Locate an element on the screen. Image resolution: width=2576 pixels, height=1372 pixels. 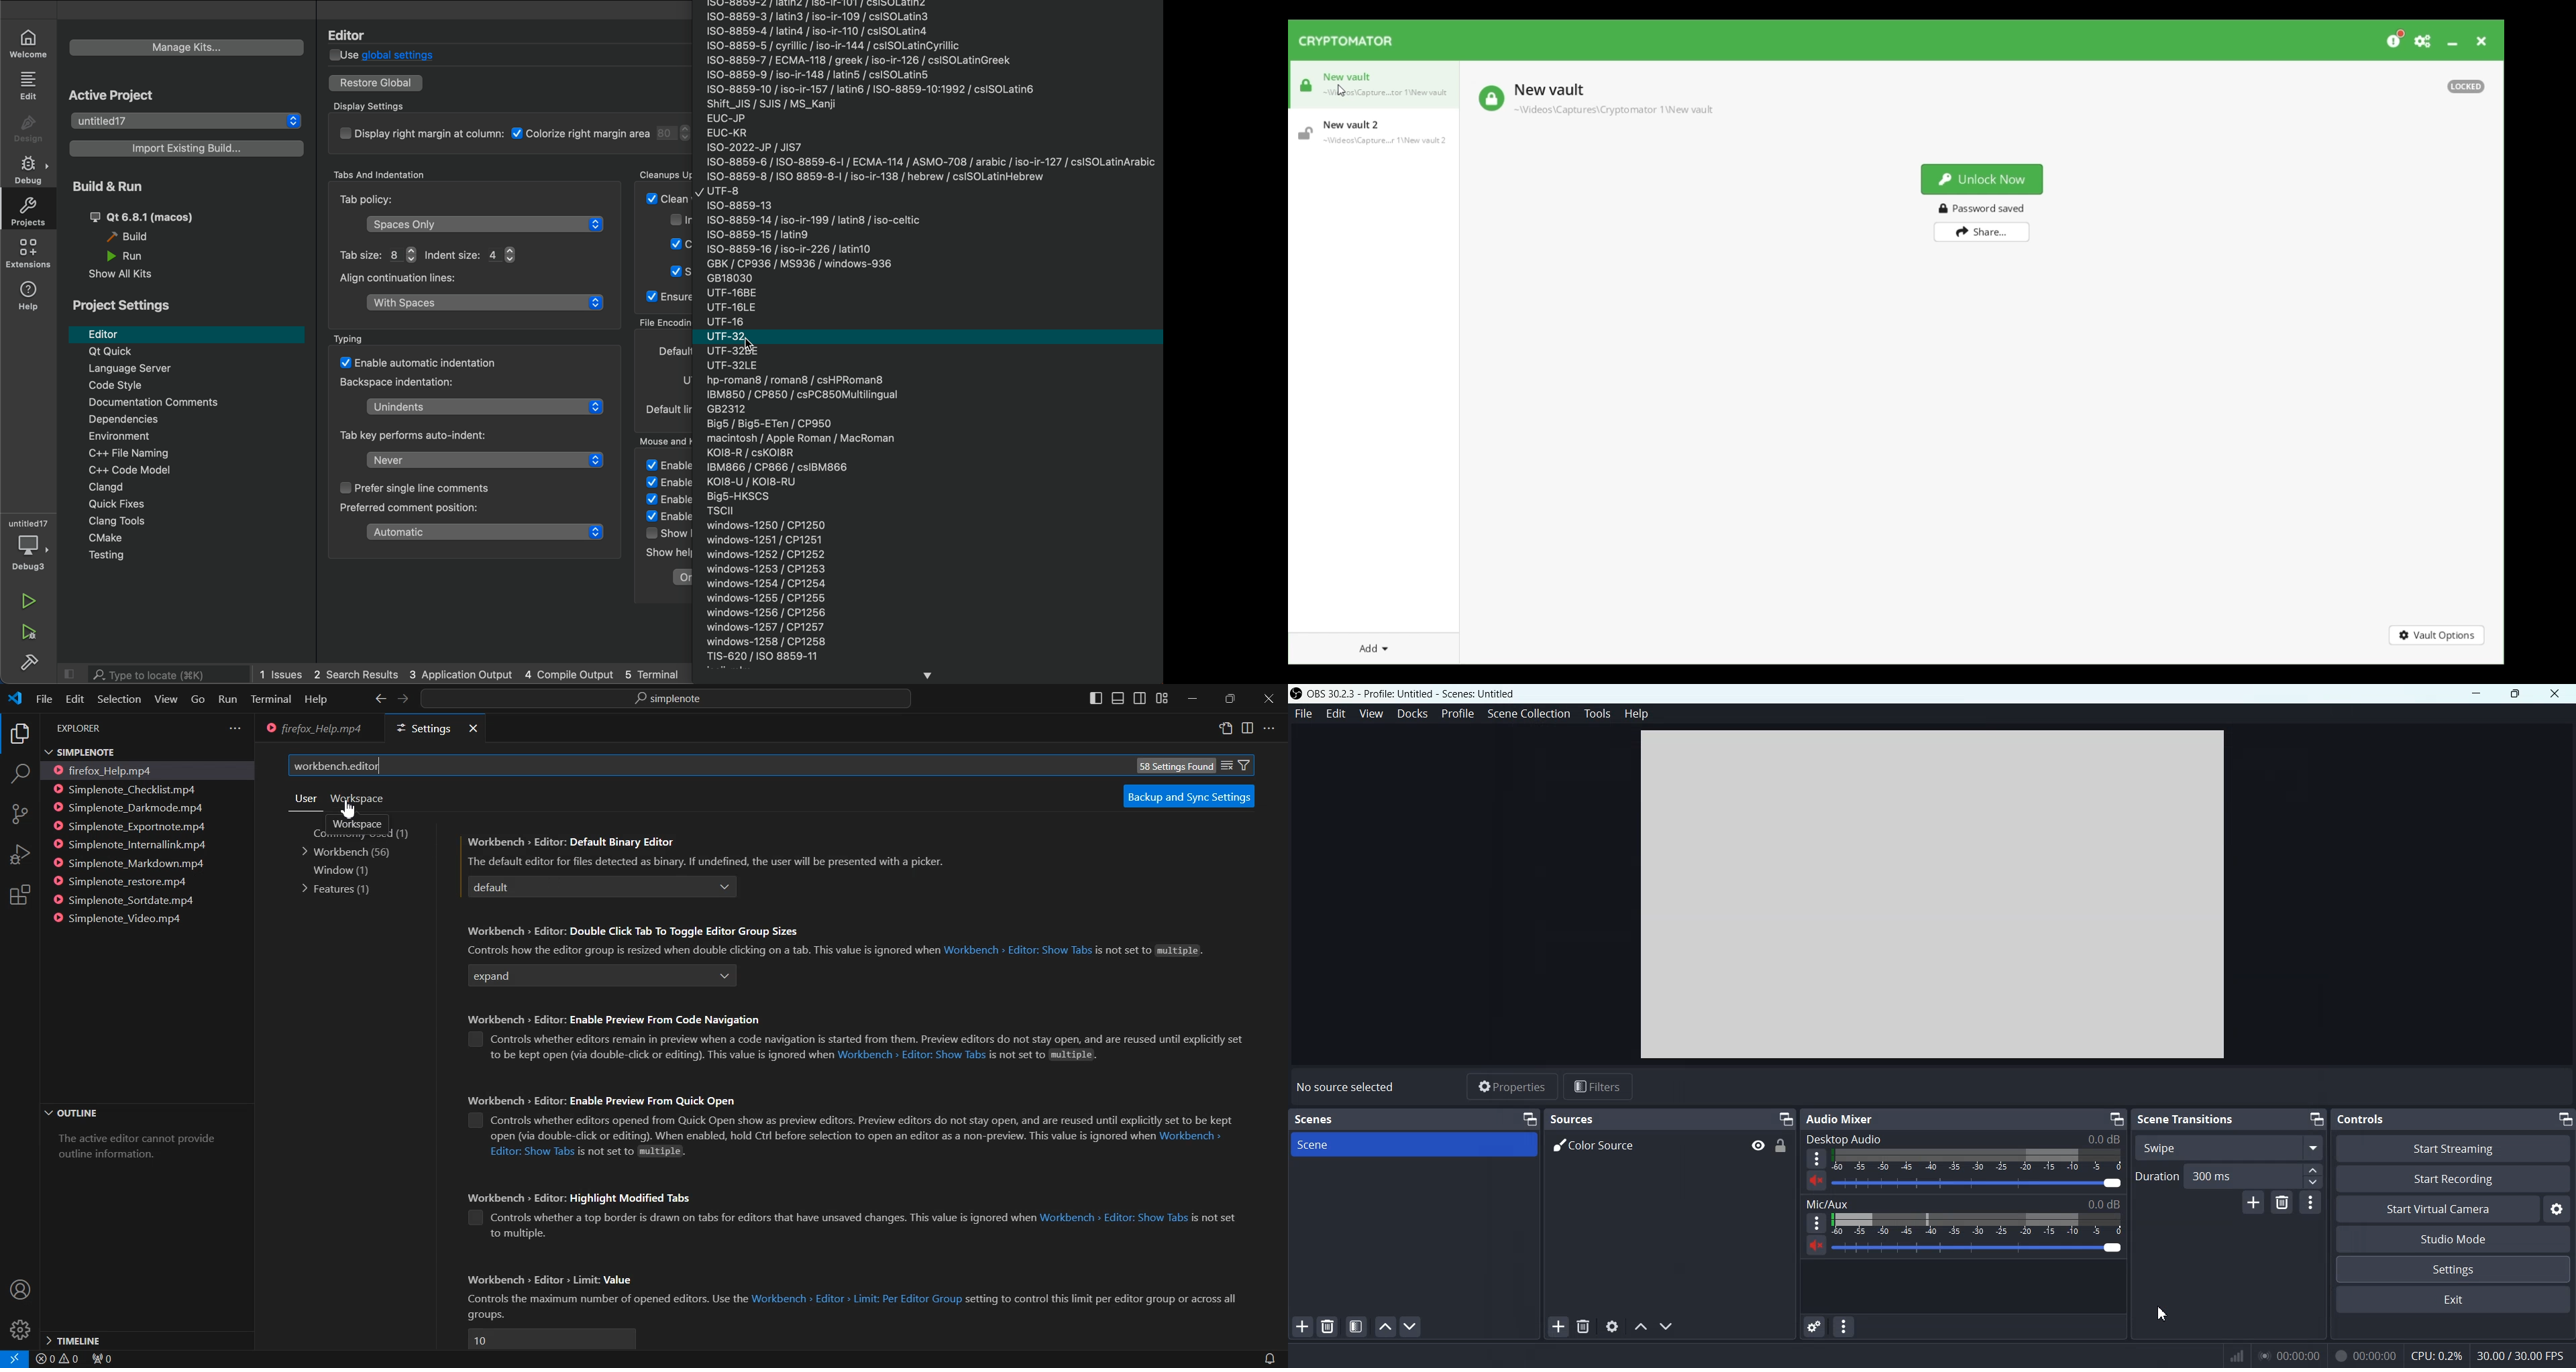
encoding types is located at coordinates (931, 341).